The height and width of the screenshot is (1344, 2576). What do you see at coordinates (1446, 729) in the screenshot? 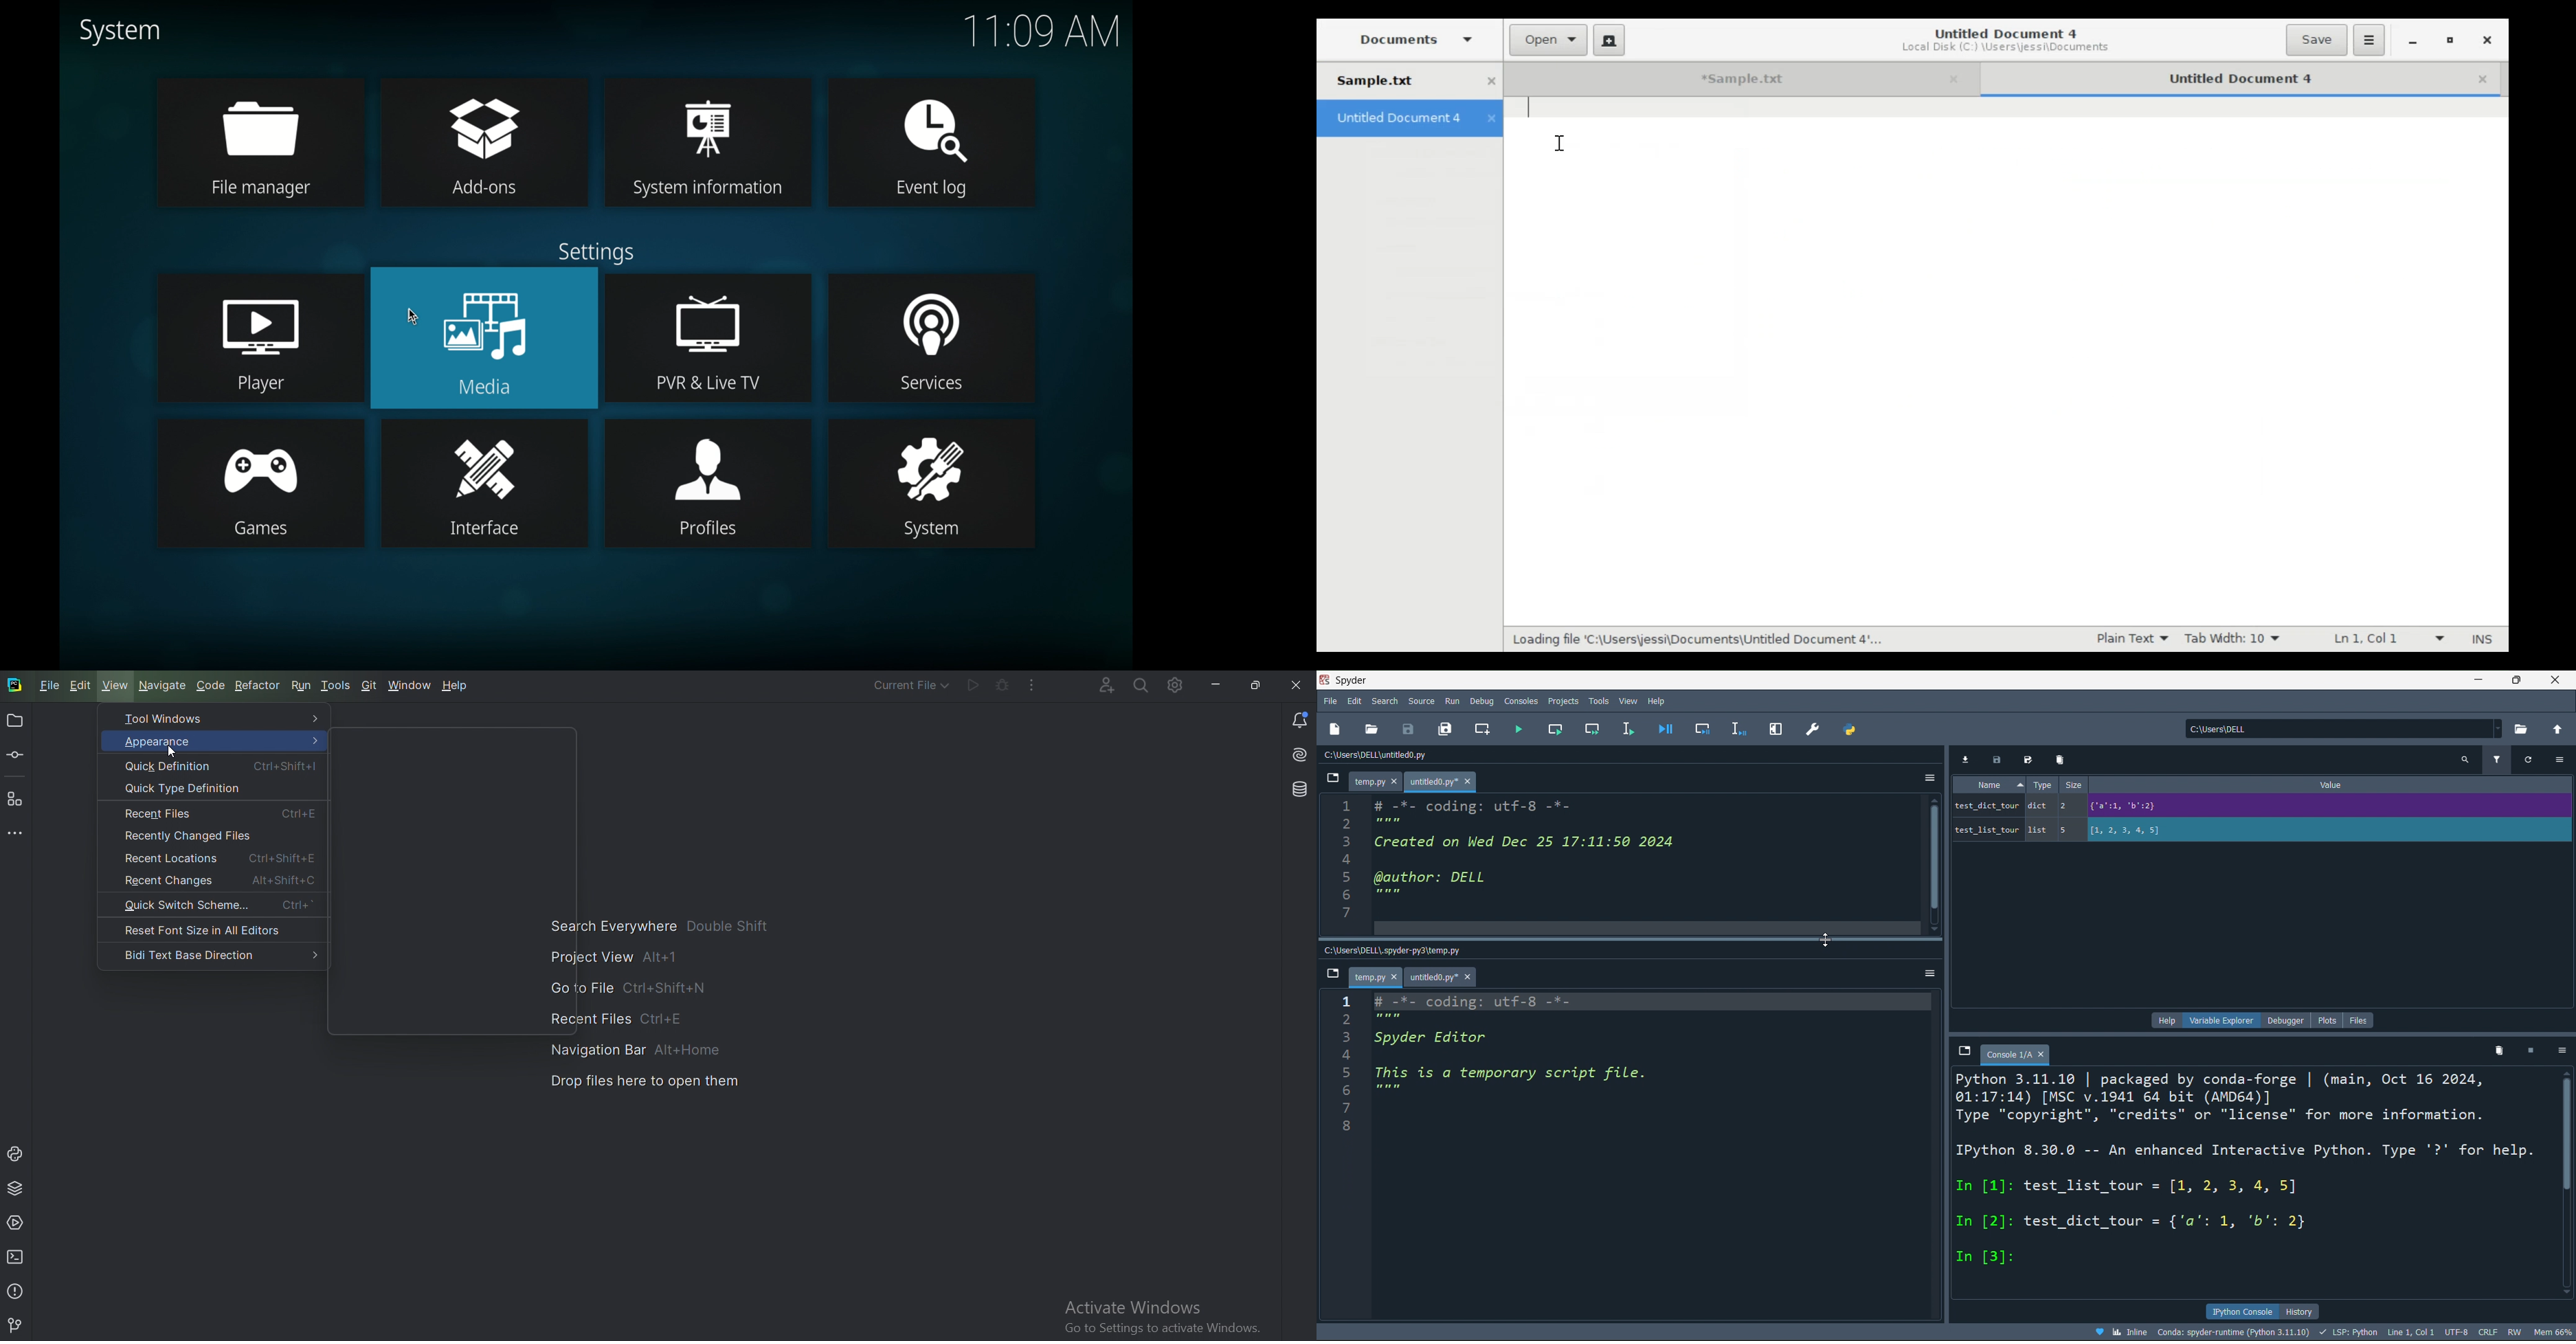
I see `save all files` at bounding box center [1446, 729].